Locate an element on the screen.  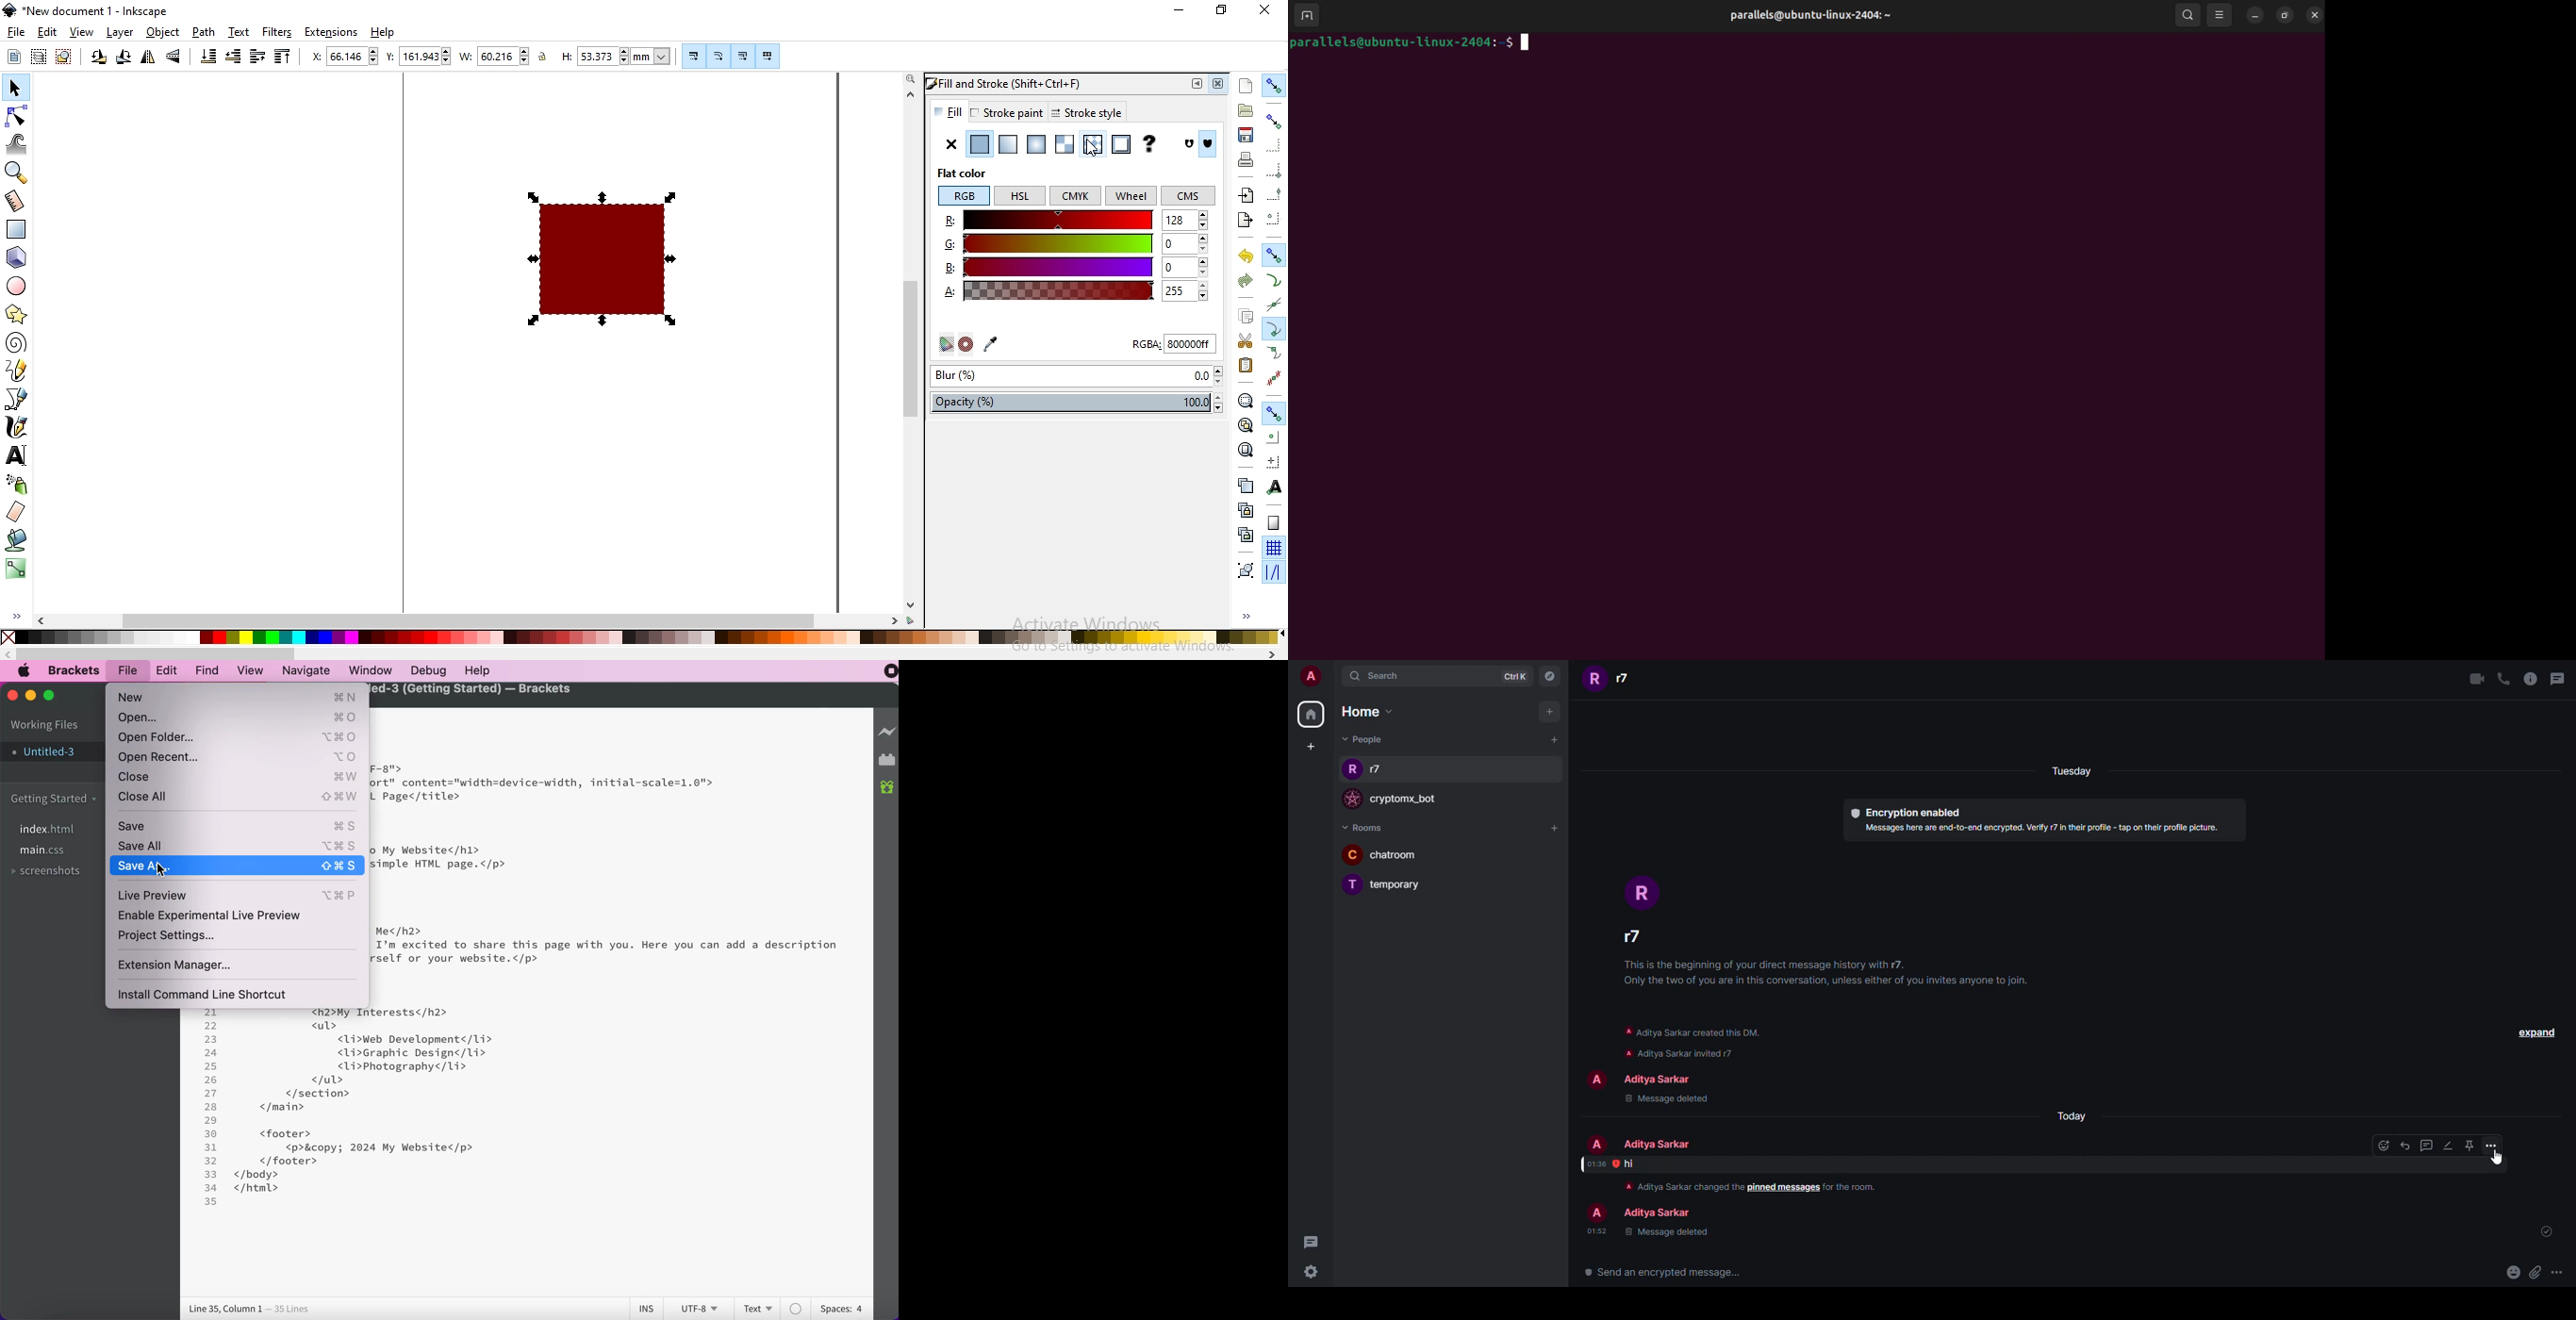
copy selection to clipboard is located at coordinates (1245, 317).